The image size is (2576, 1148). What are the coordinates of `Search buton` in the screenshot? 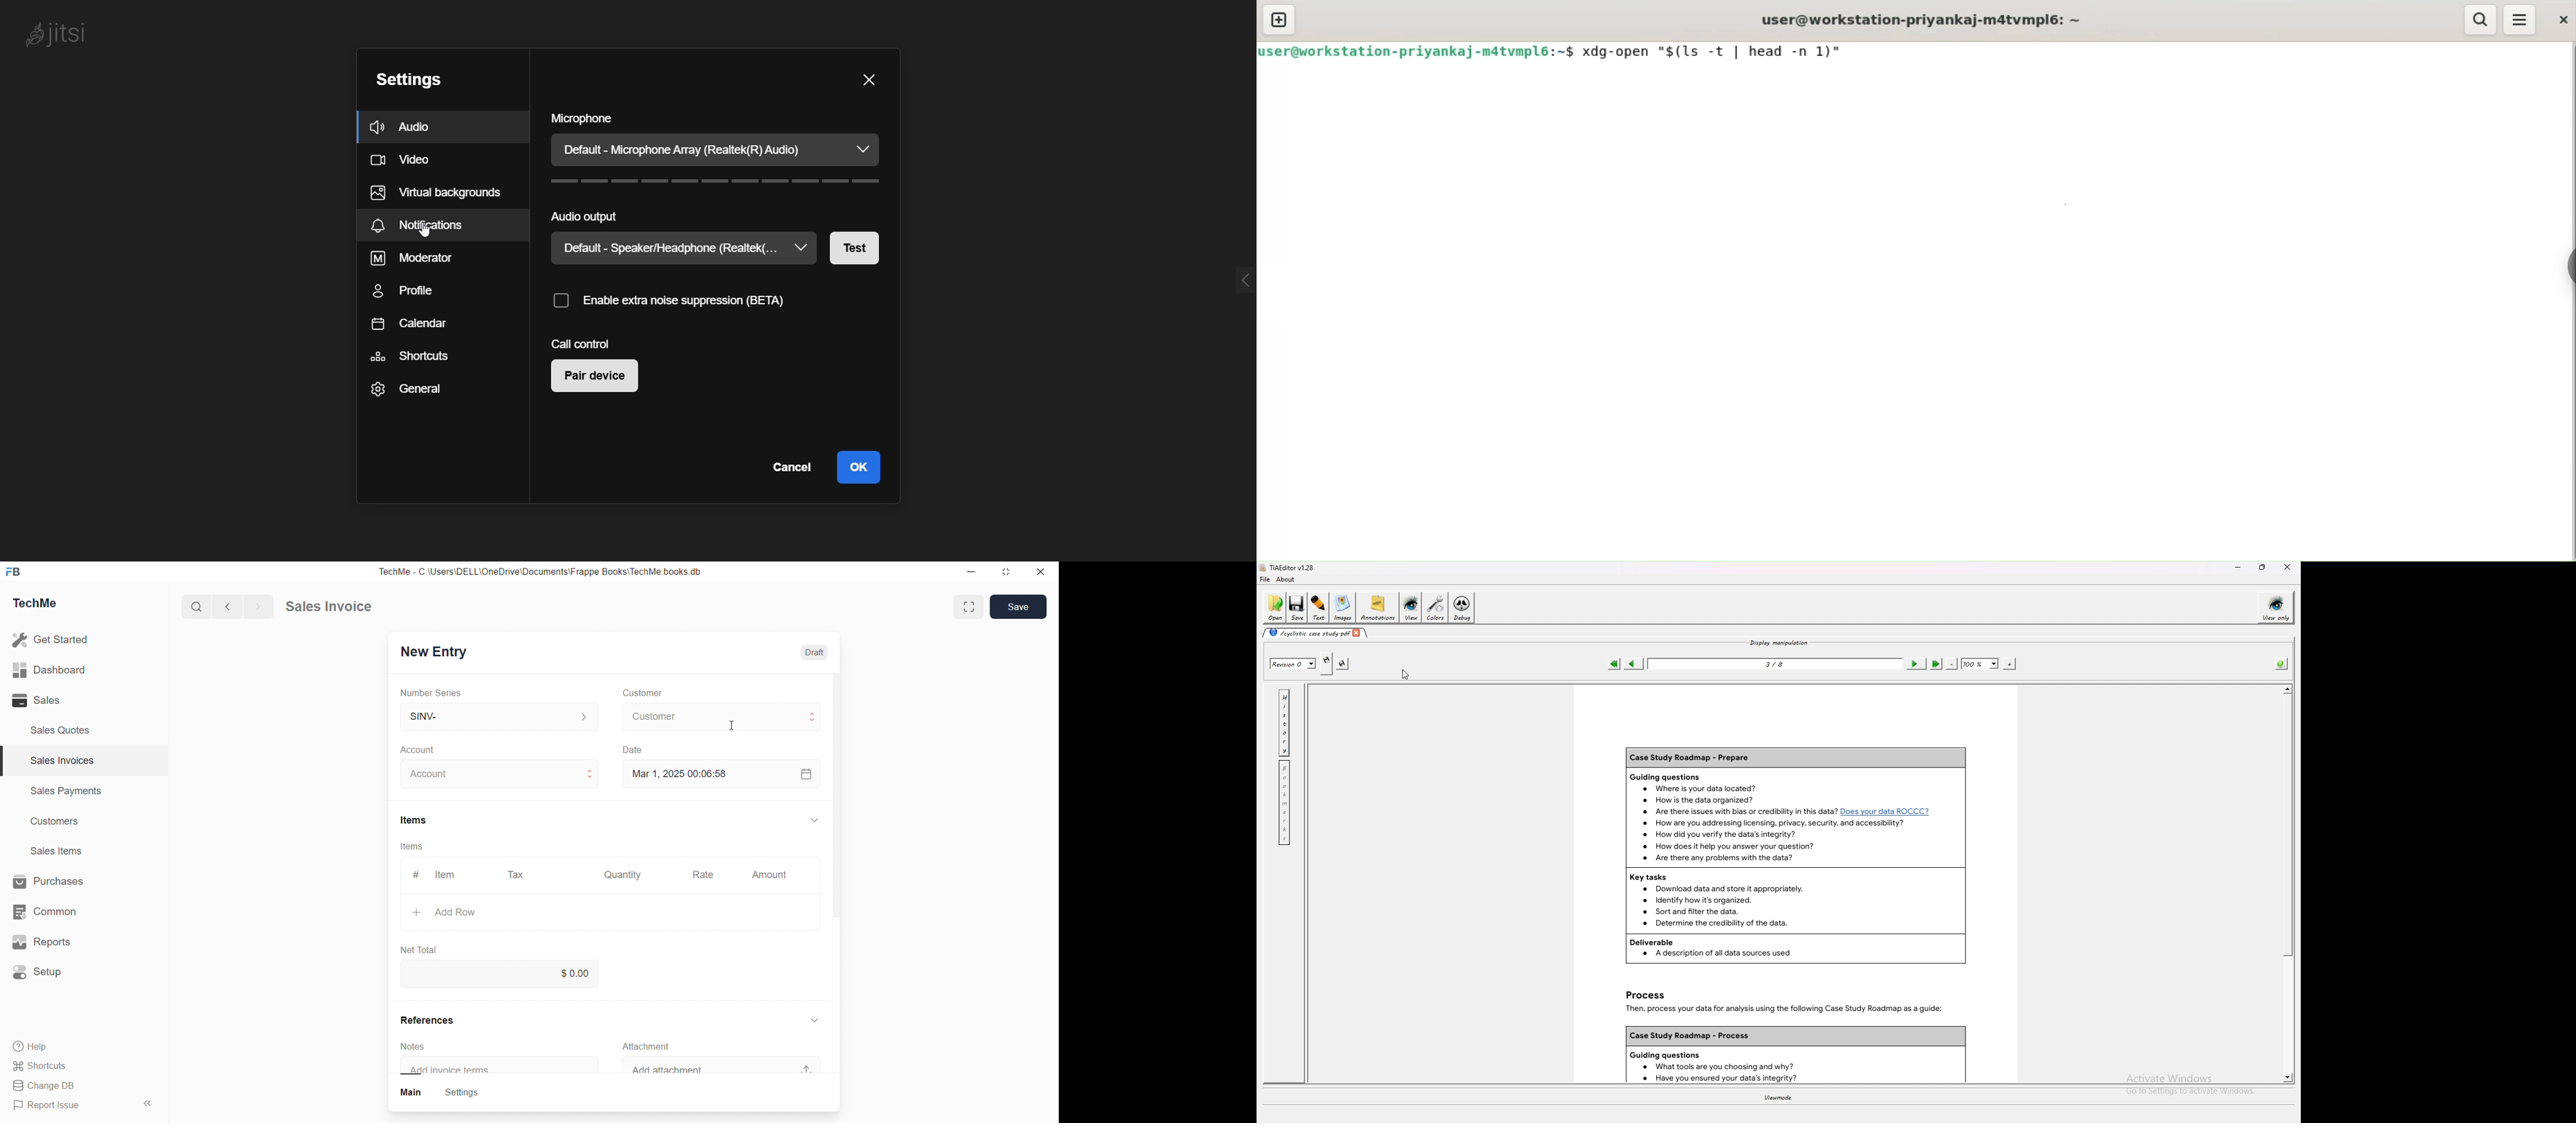 It's located at (198, 607).